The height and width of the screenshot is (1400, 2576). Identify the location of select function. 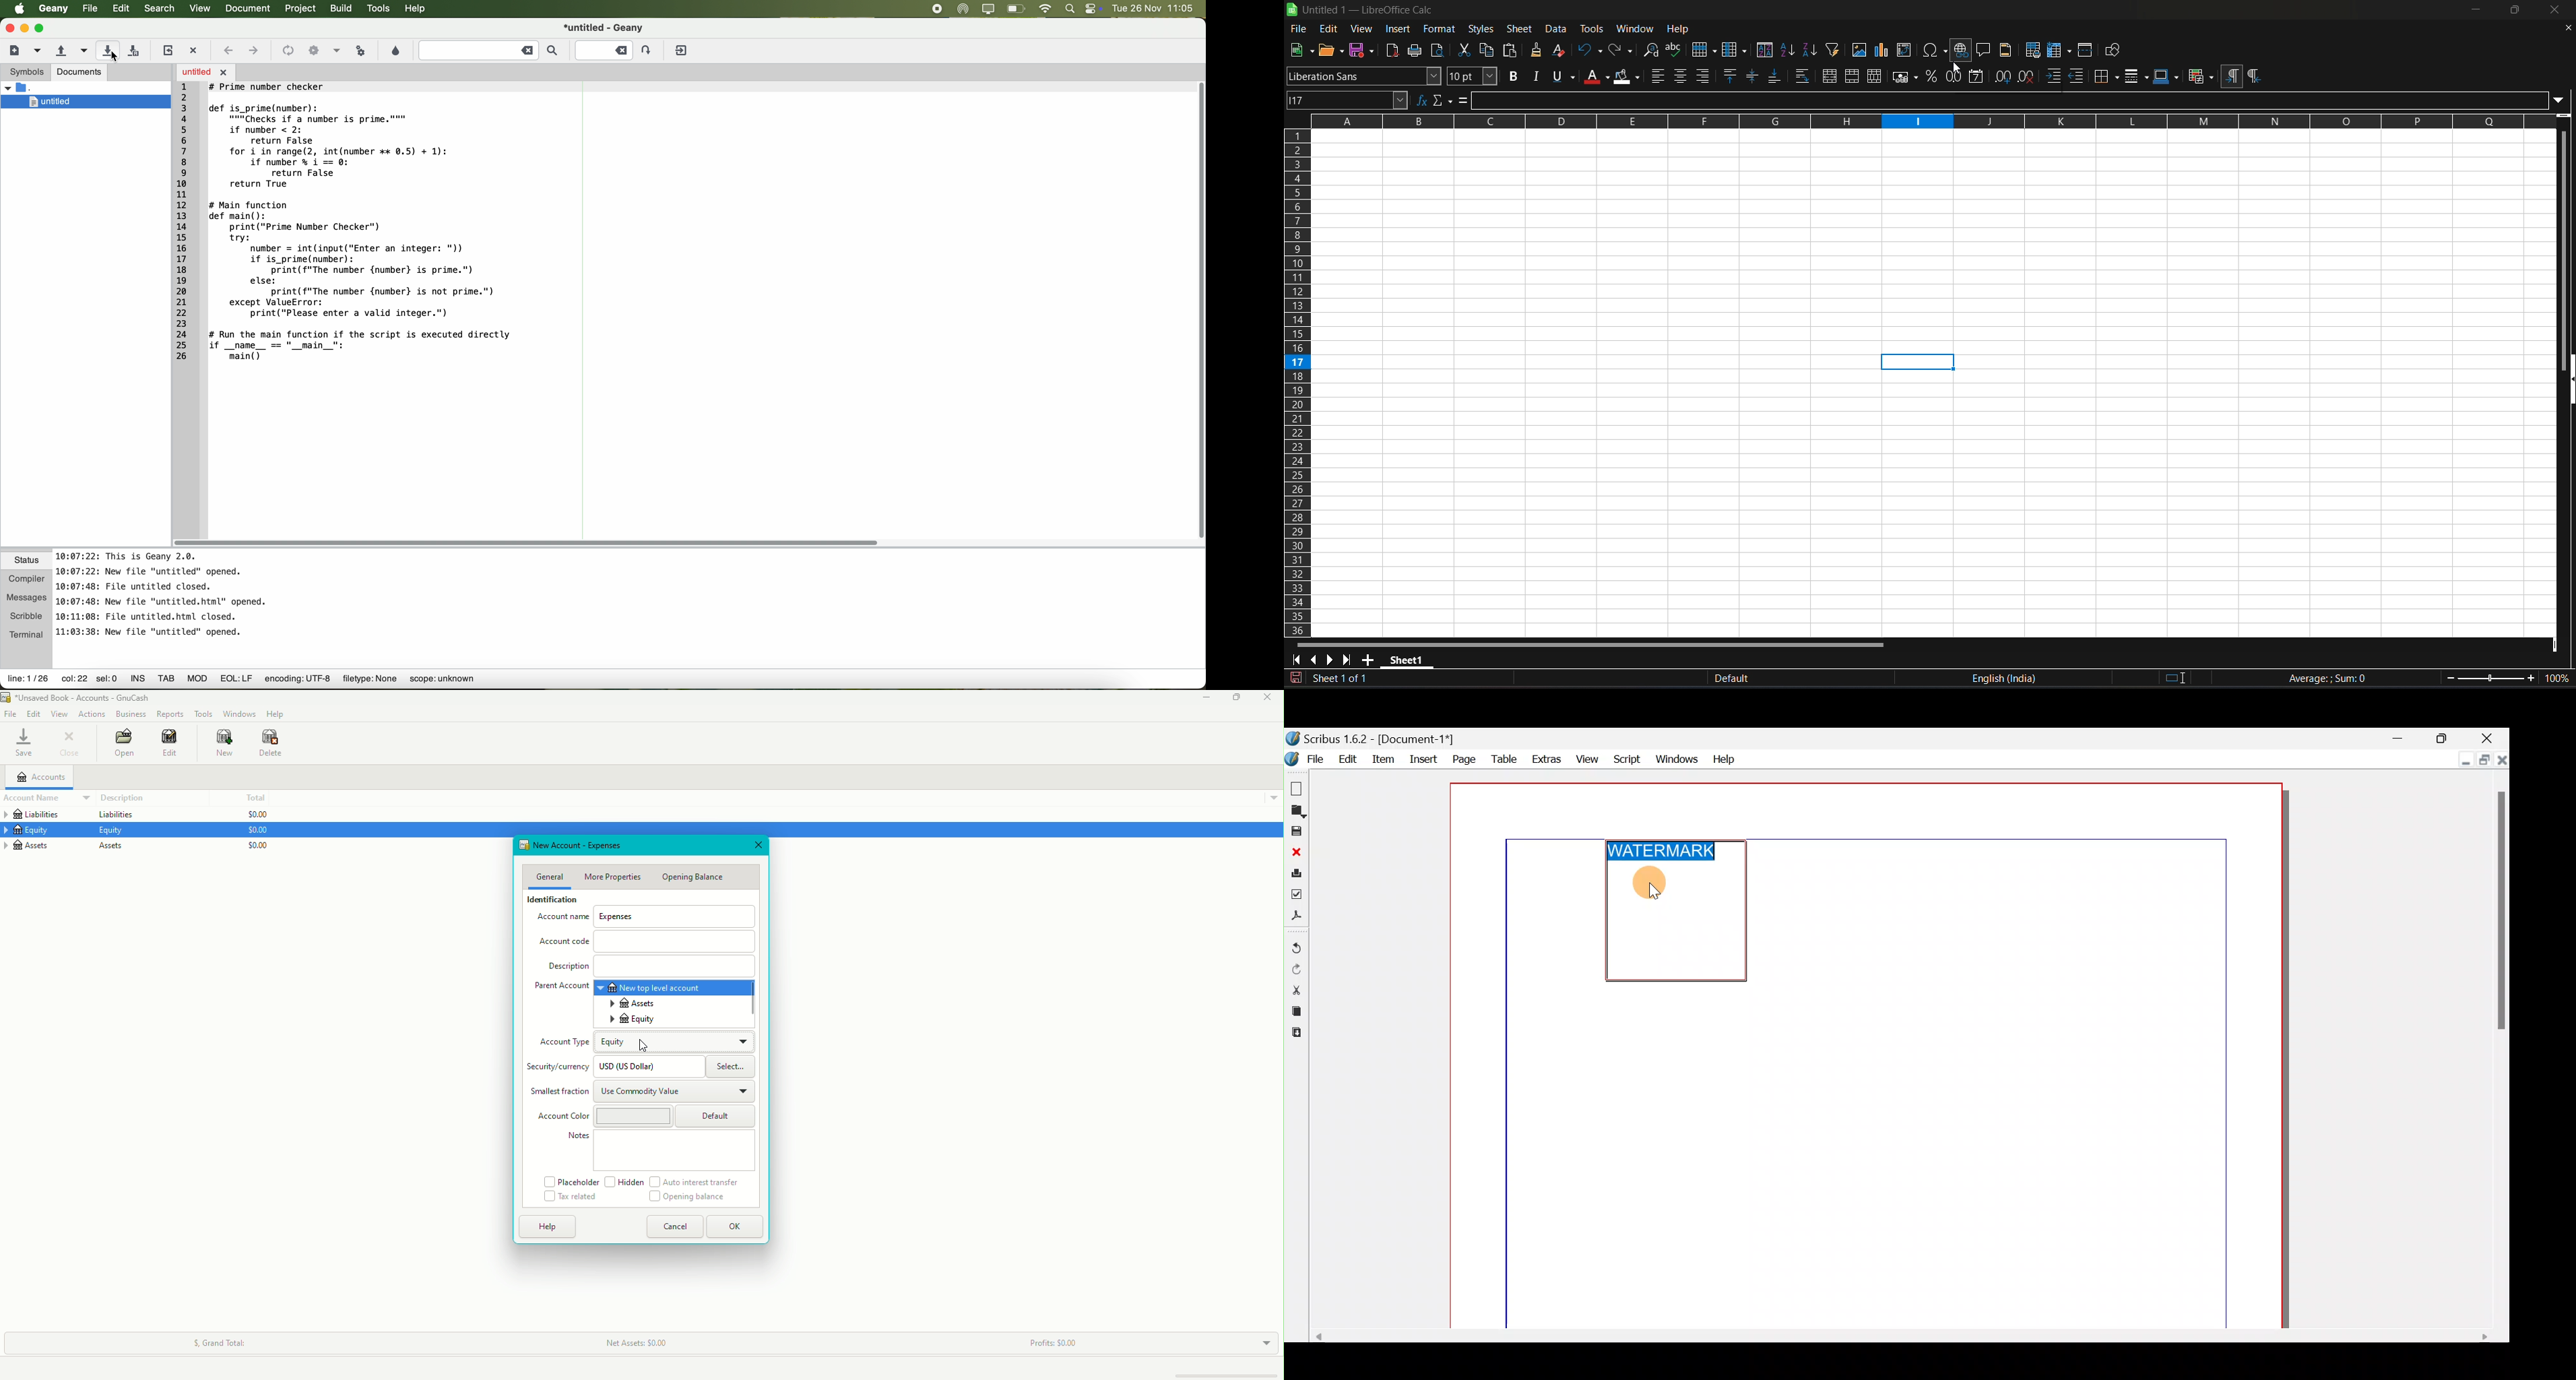
(1443, 100).